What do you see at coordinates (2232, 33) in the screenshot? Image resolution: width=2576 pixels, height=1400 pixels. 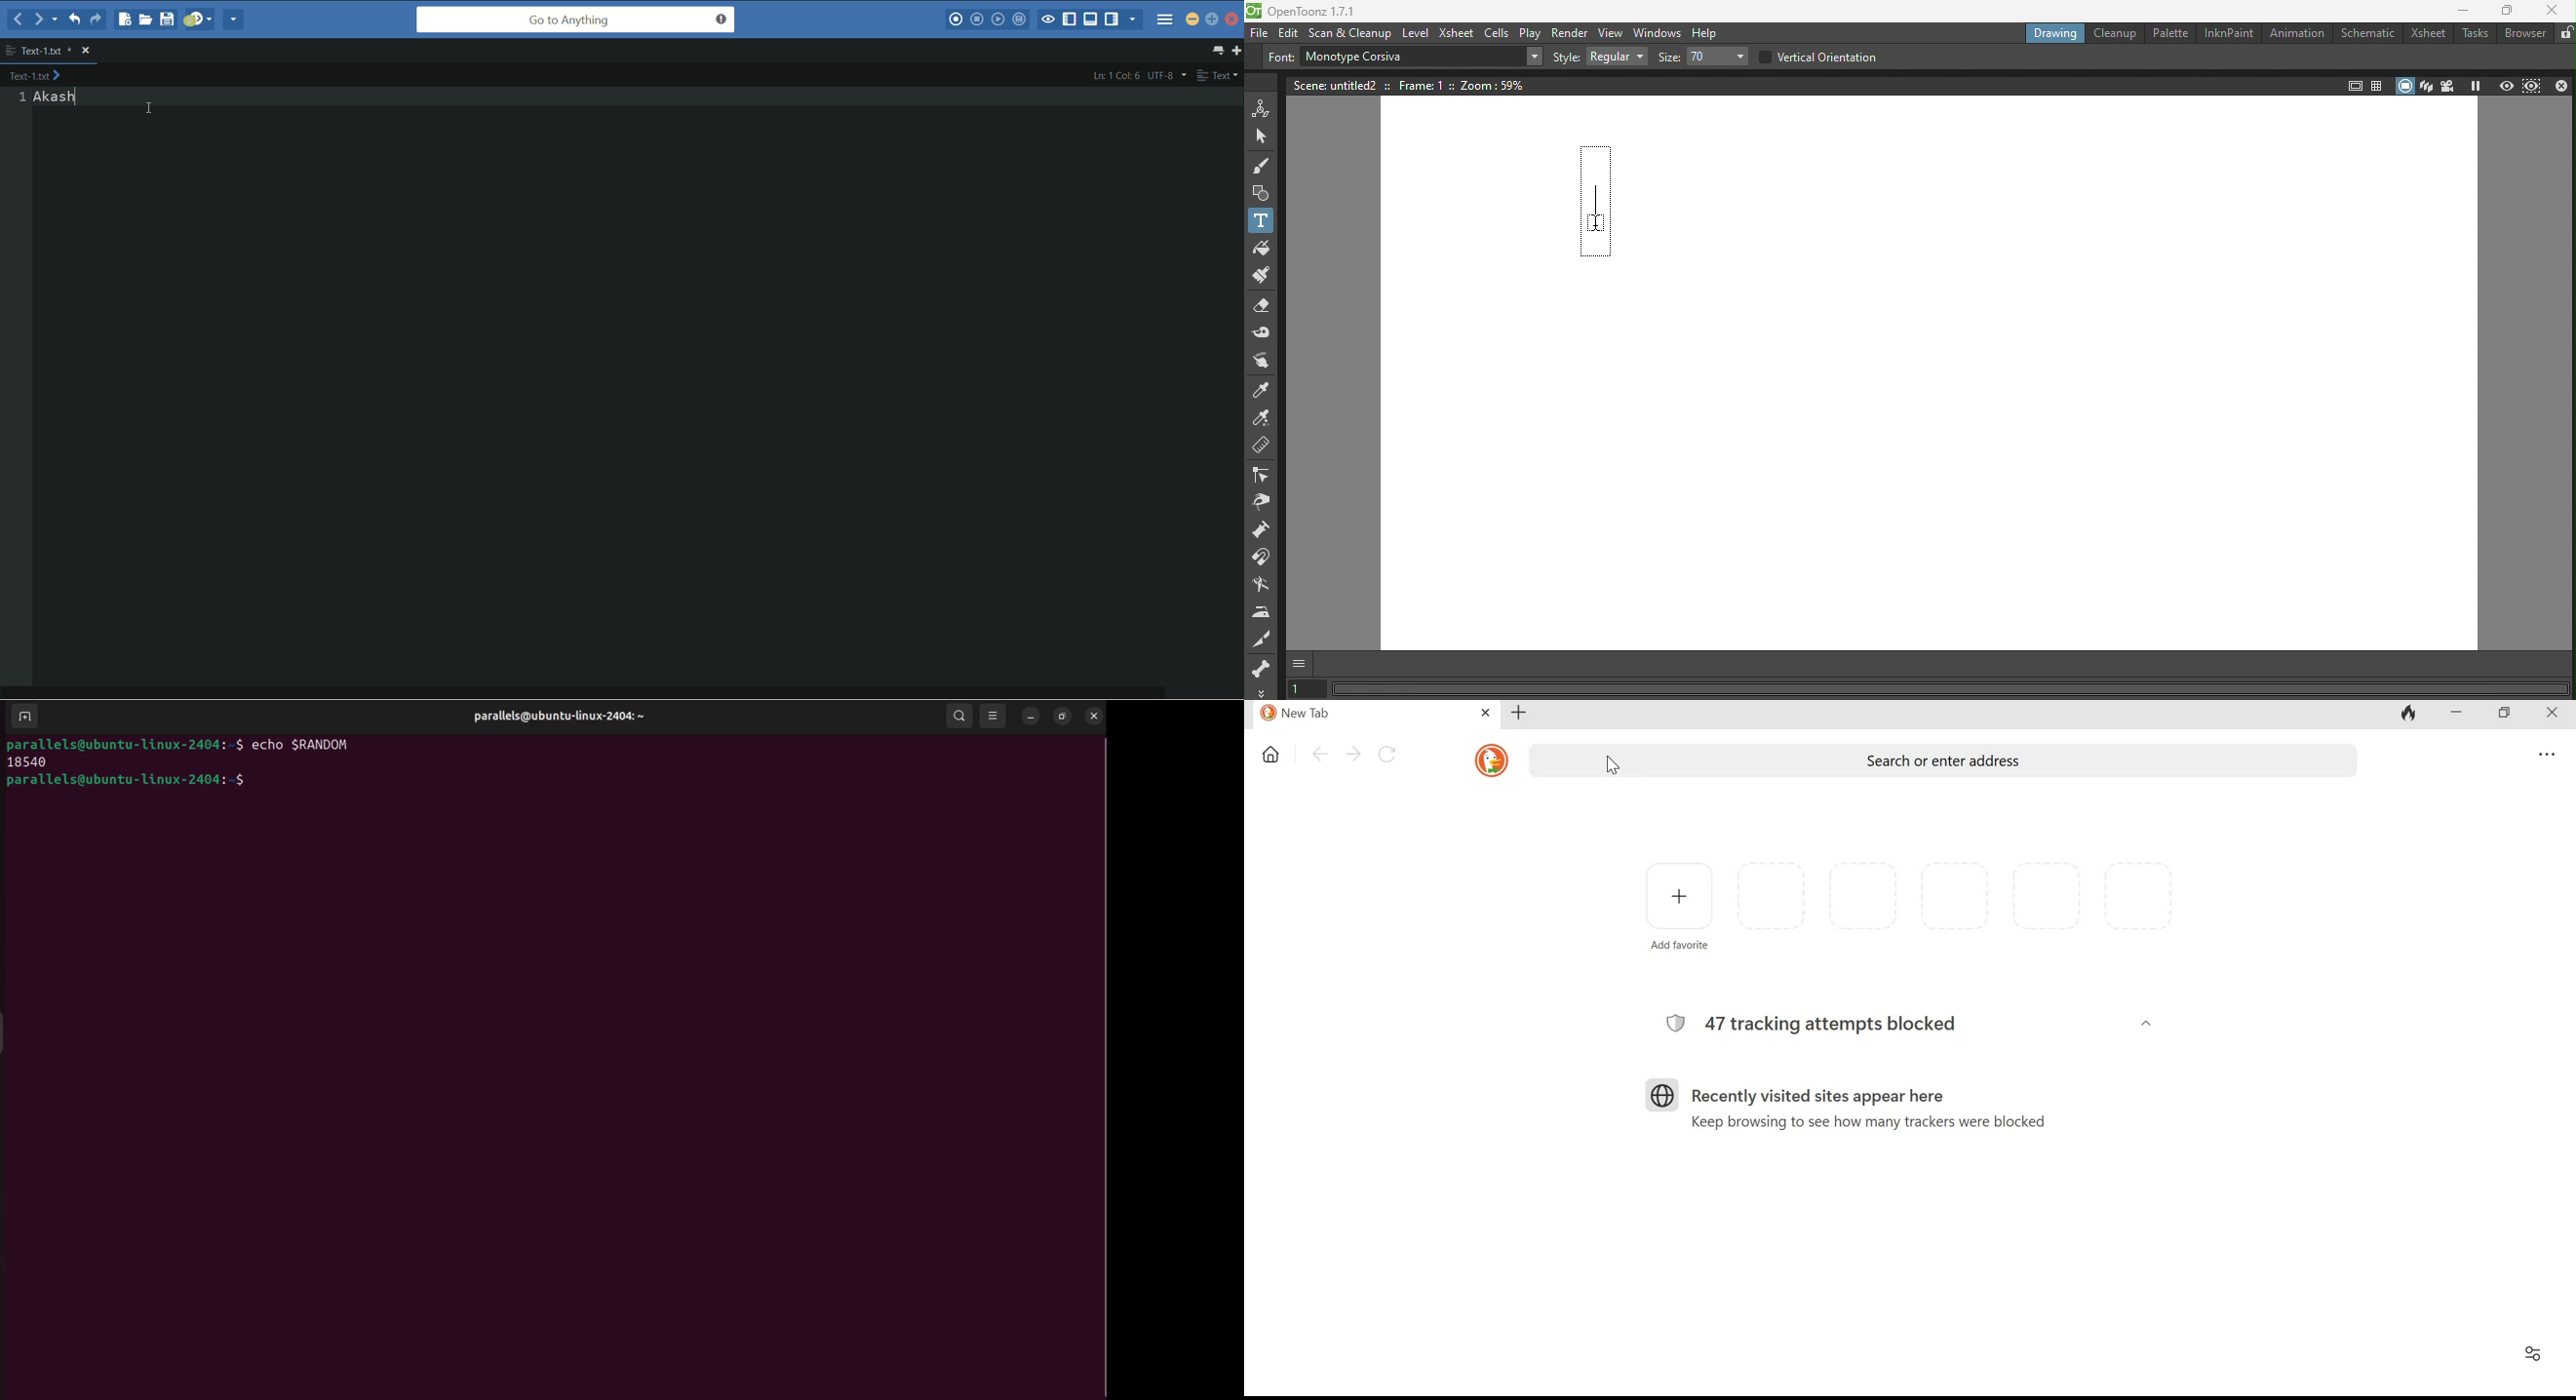 I see `InknPaint` at bounding box center [2232, 33].